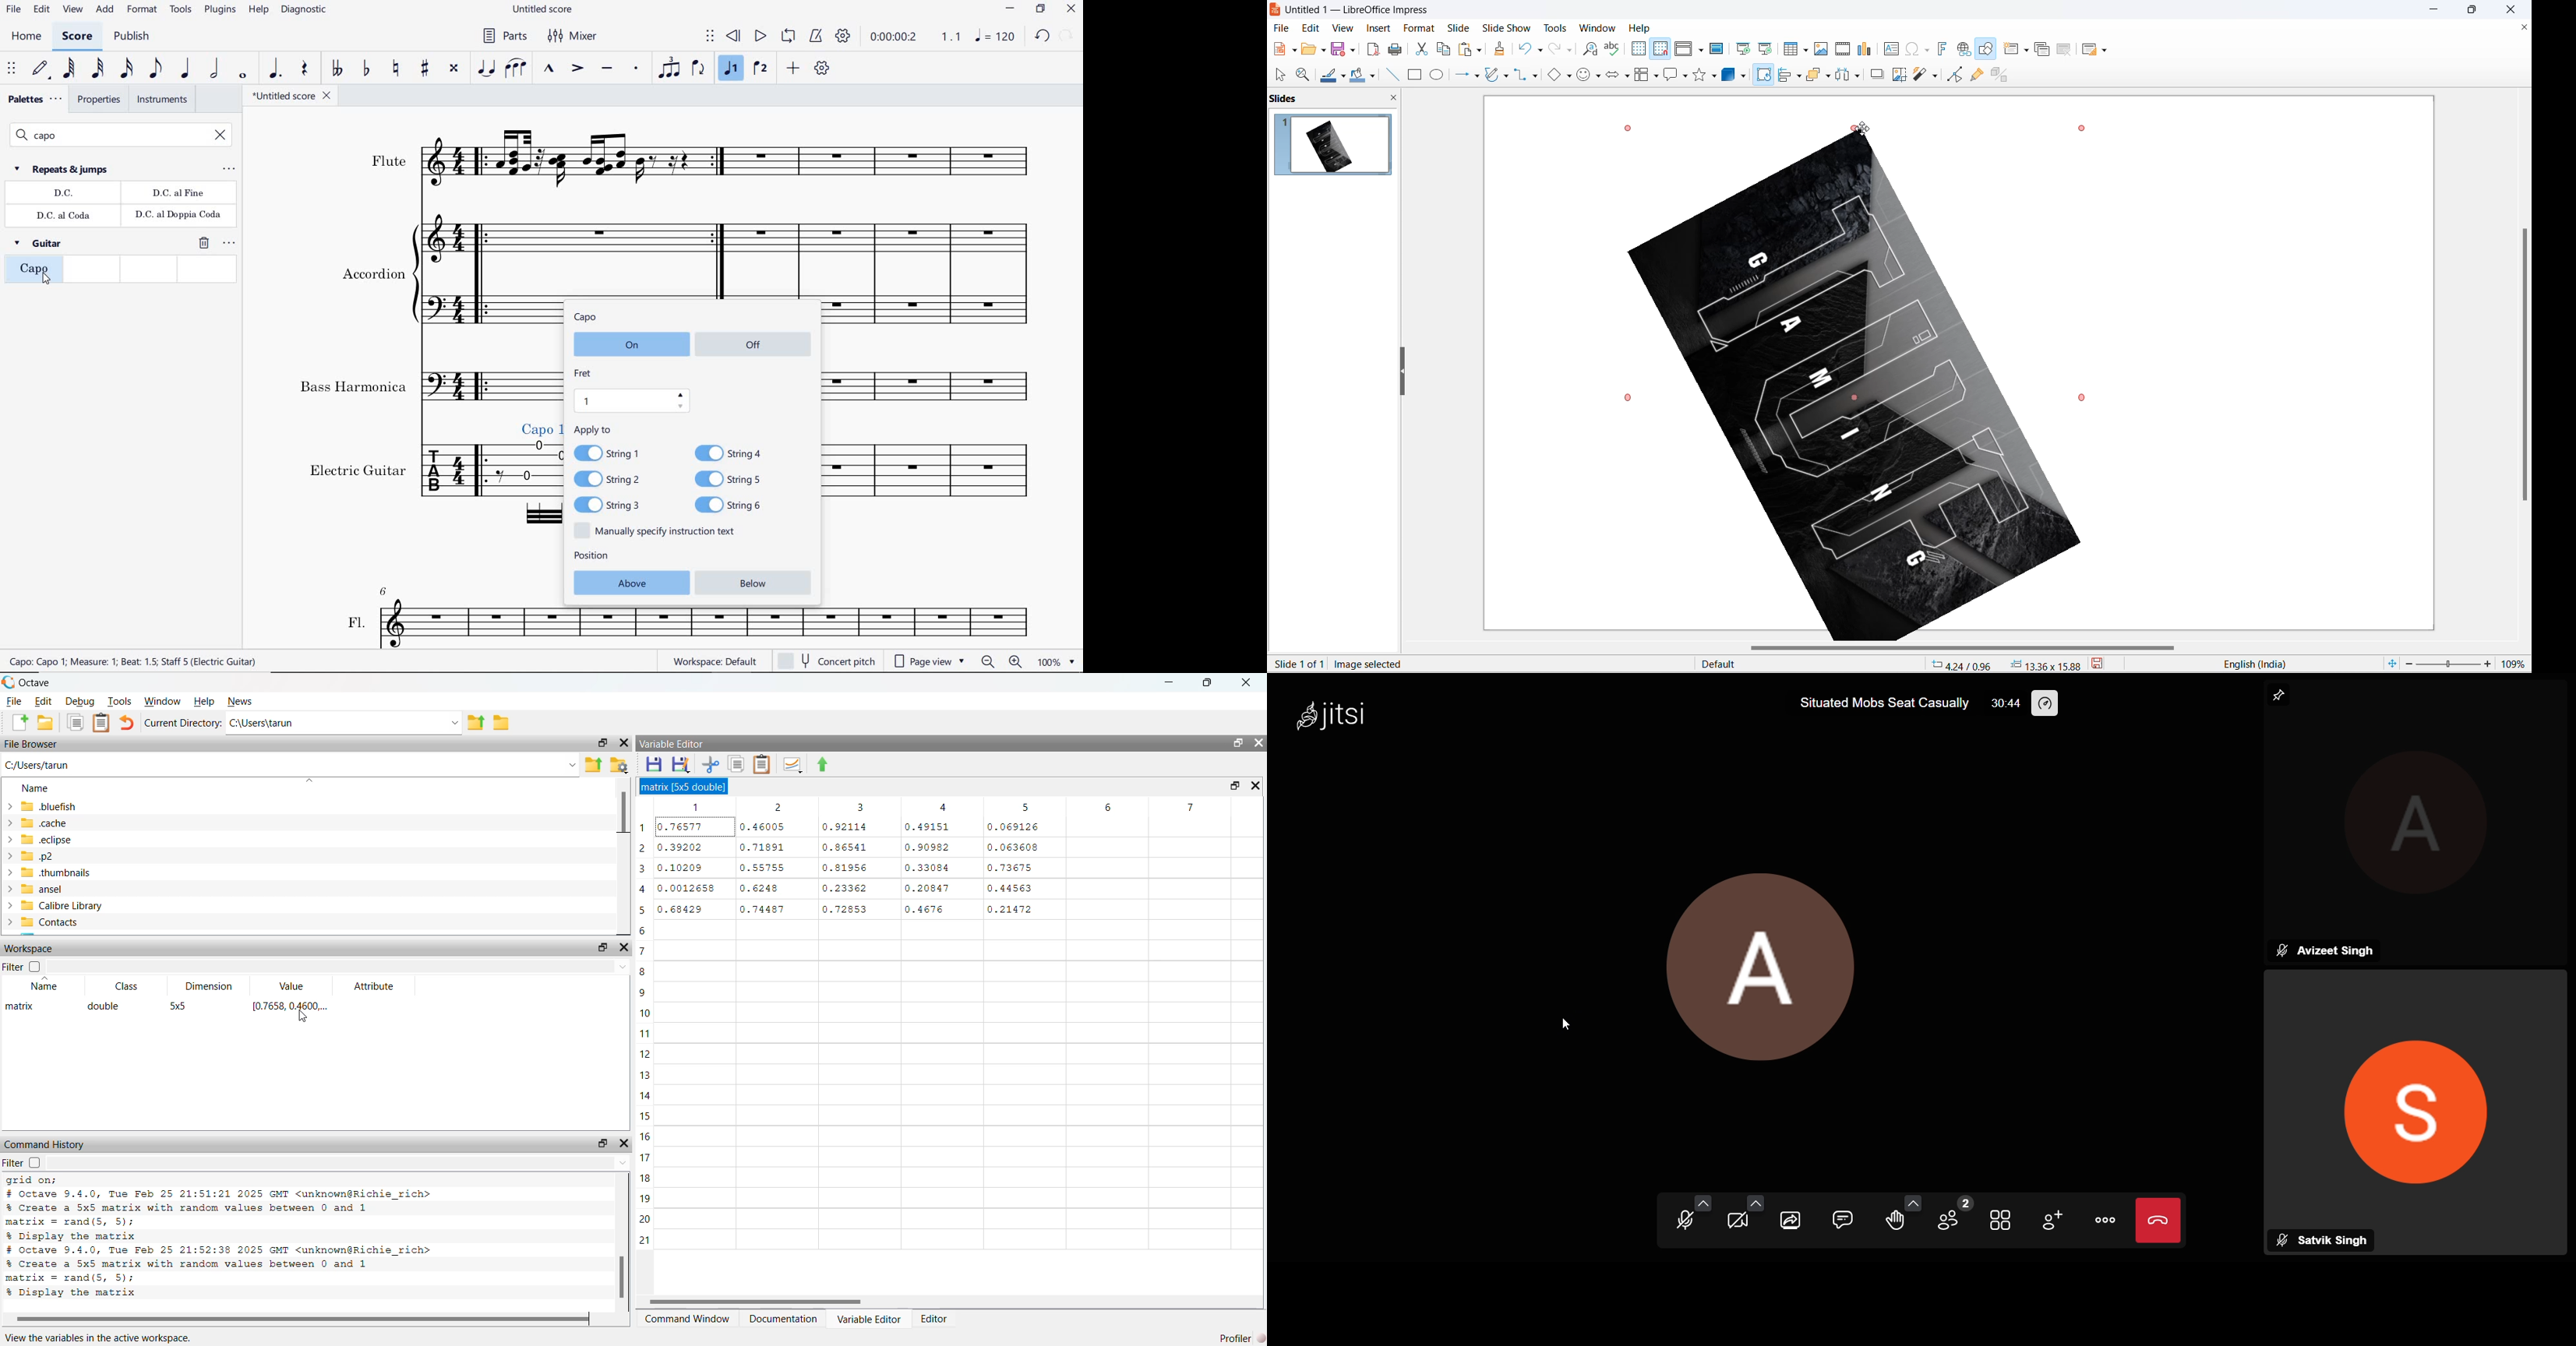 Image resolution: width=2576 pixels, height=1372 pixels. Describe the element at coordinates (1250, 683) in the screenshot. I see `close` at that location.